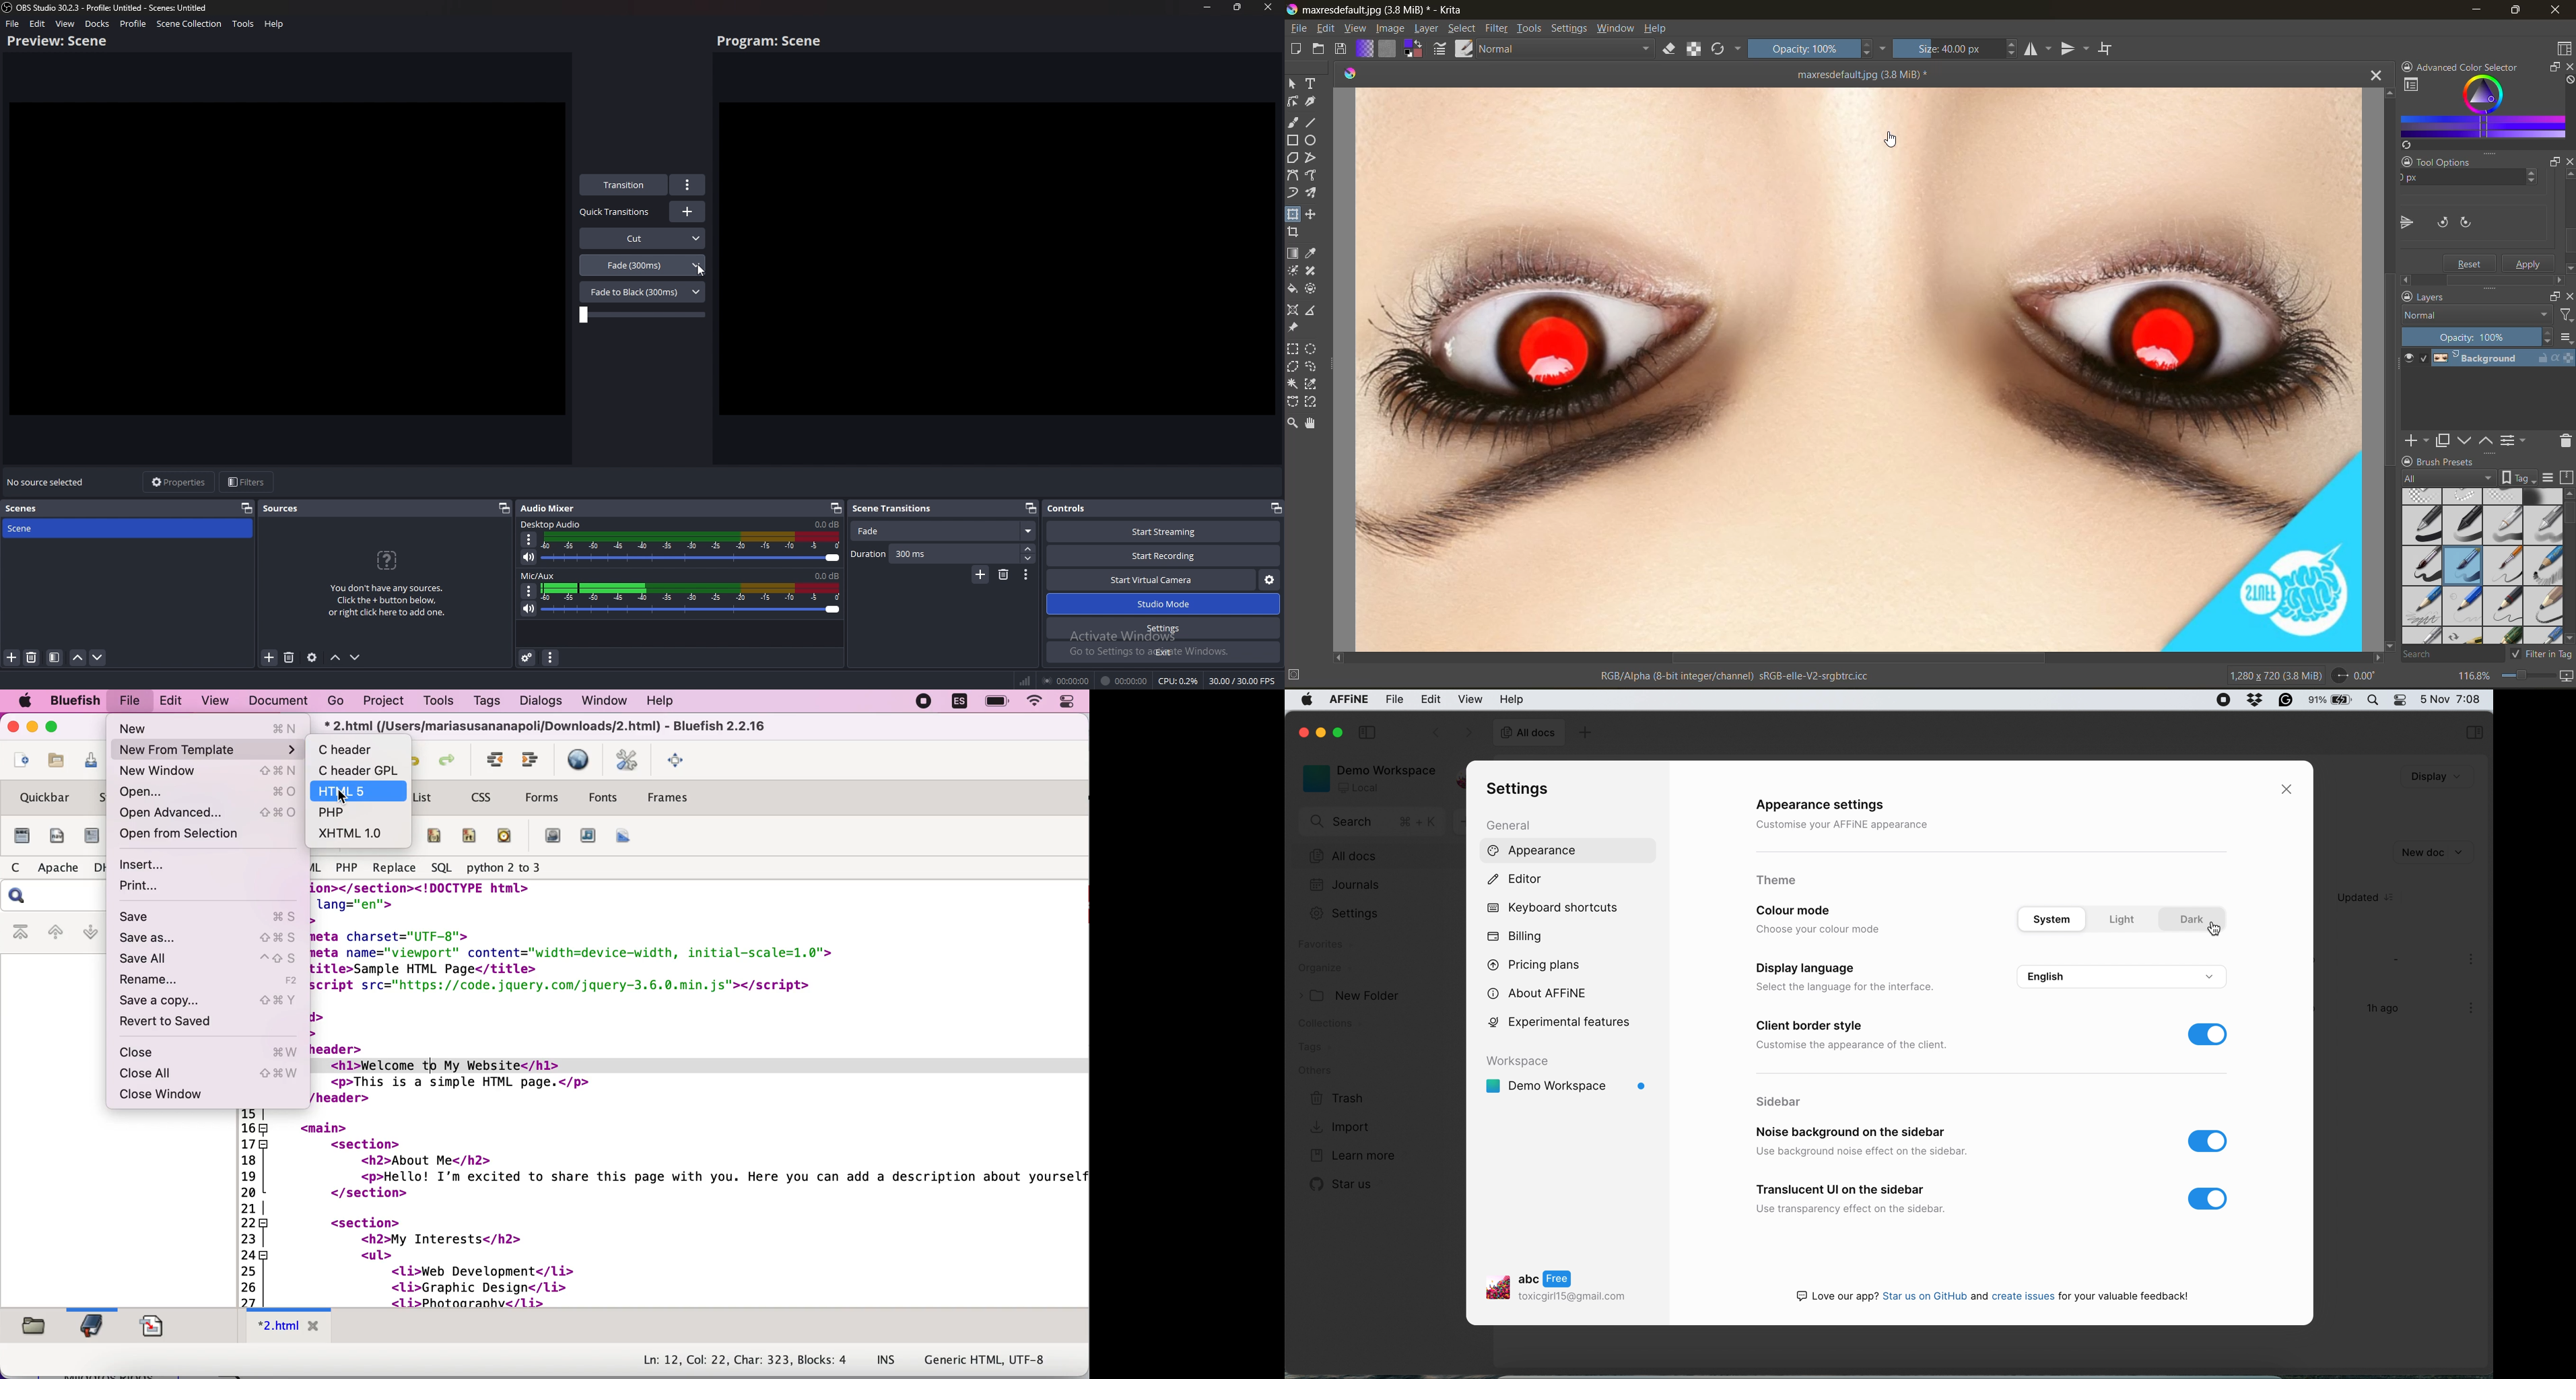 Image resolution: width=2576 pixels, height=1400 pixels. I want to click on lock docker, so click(2408, 296).